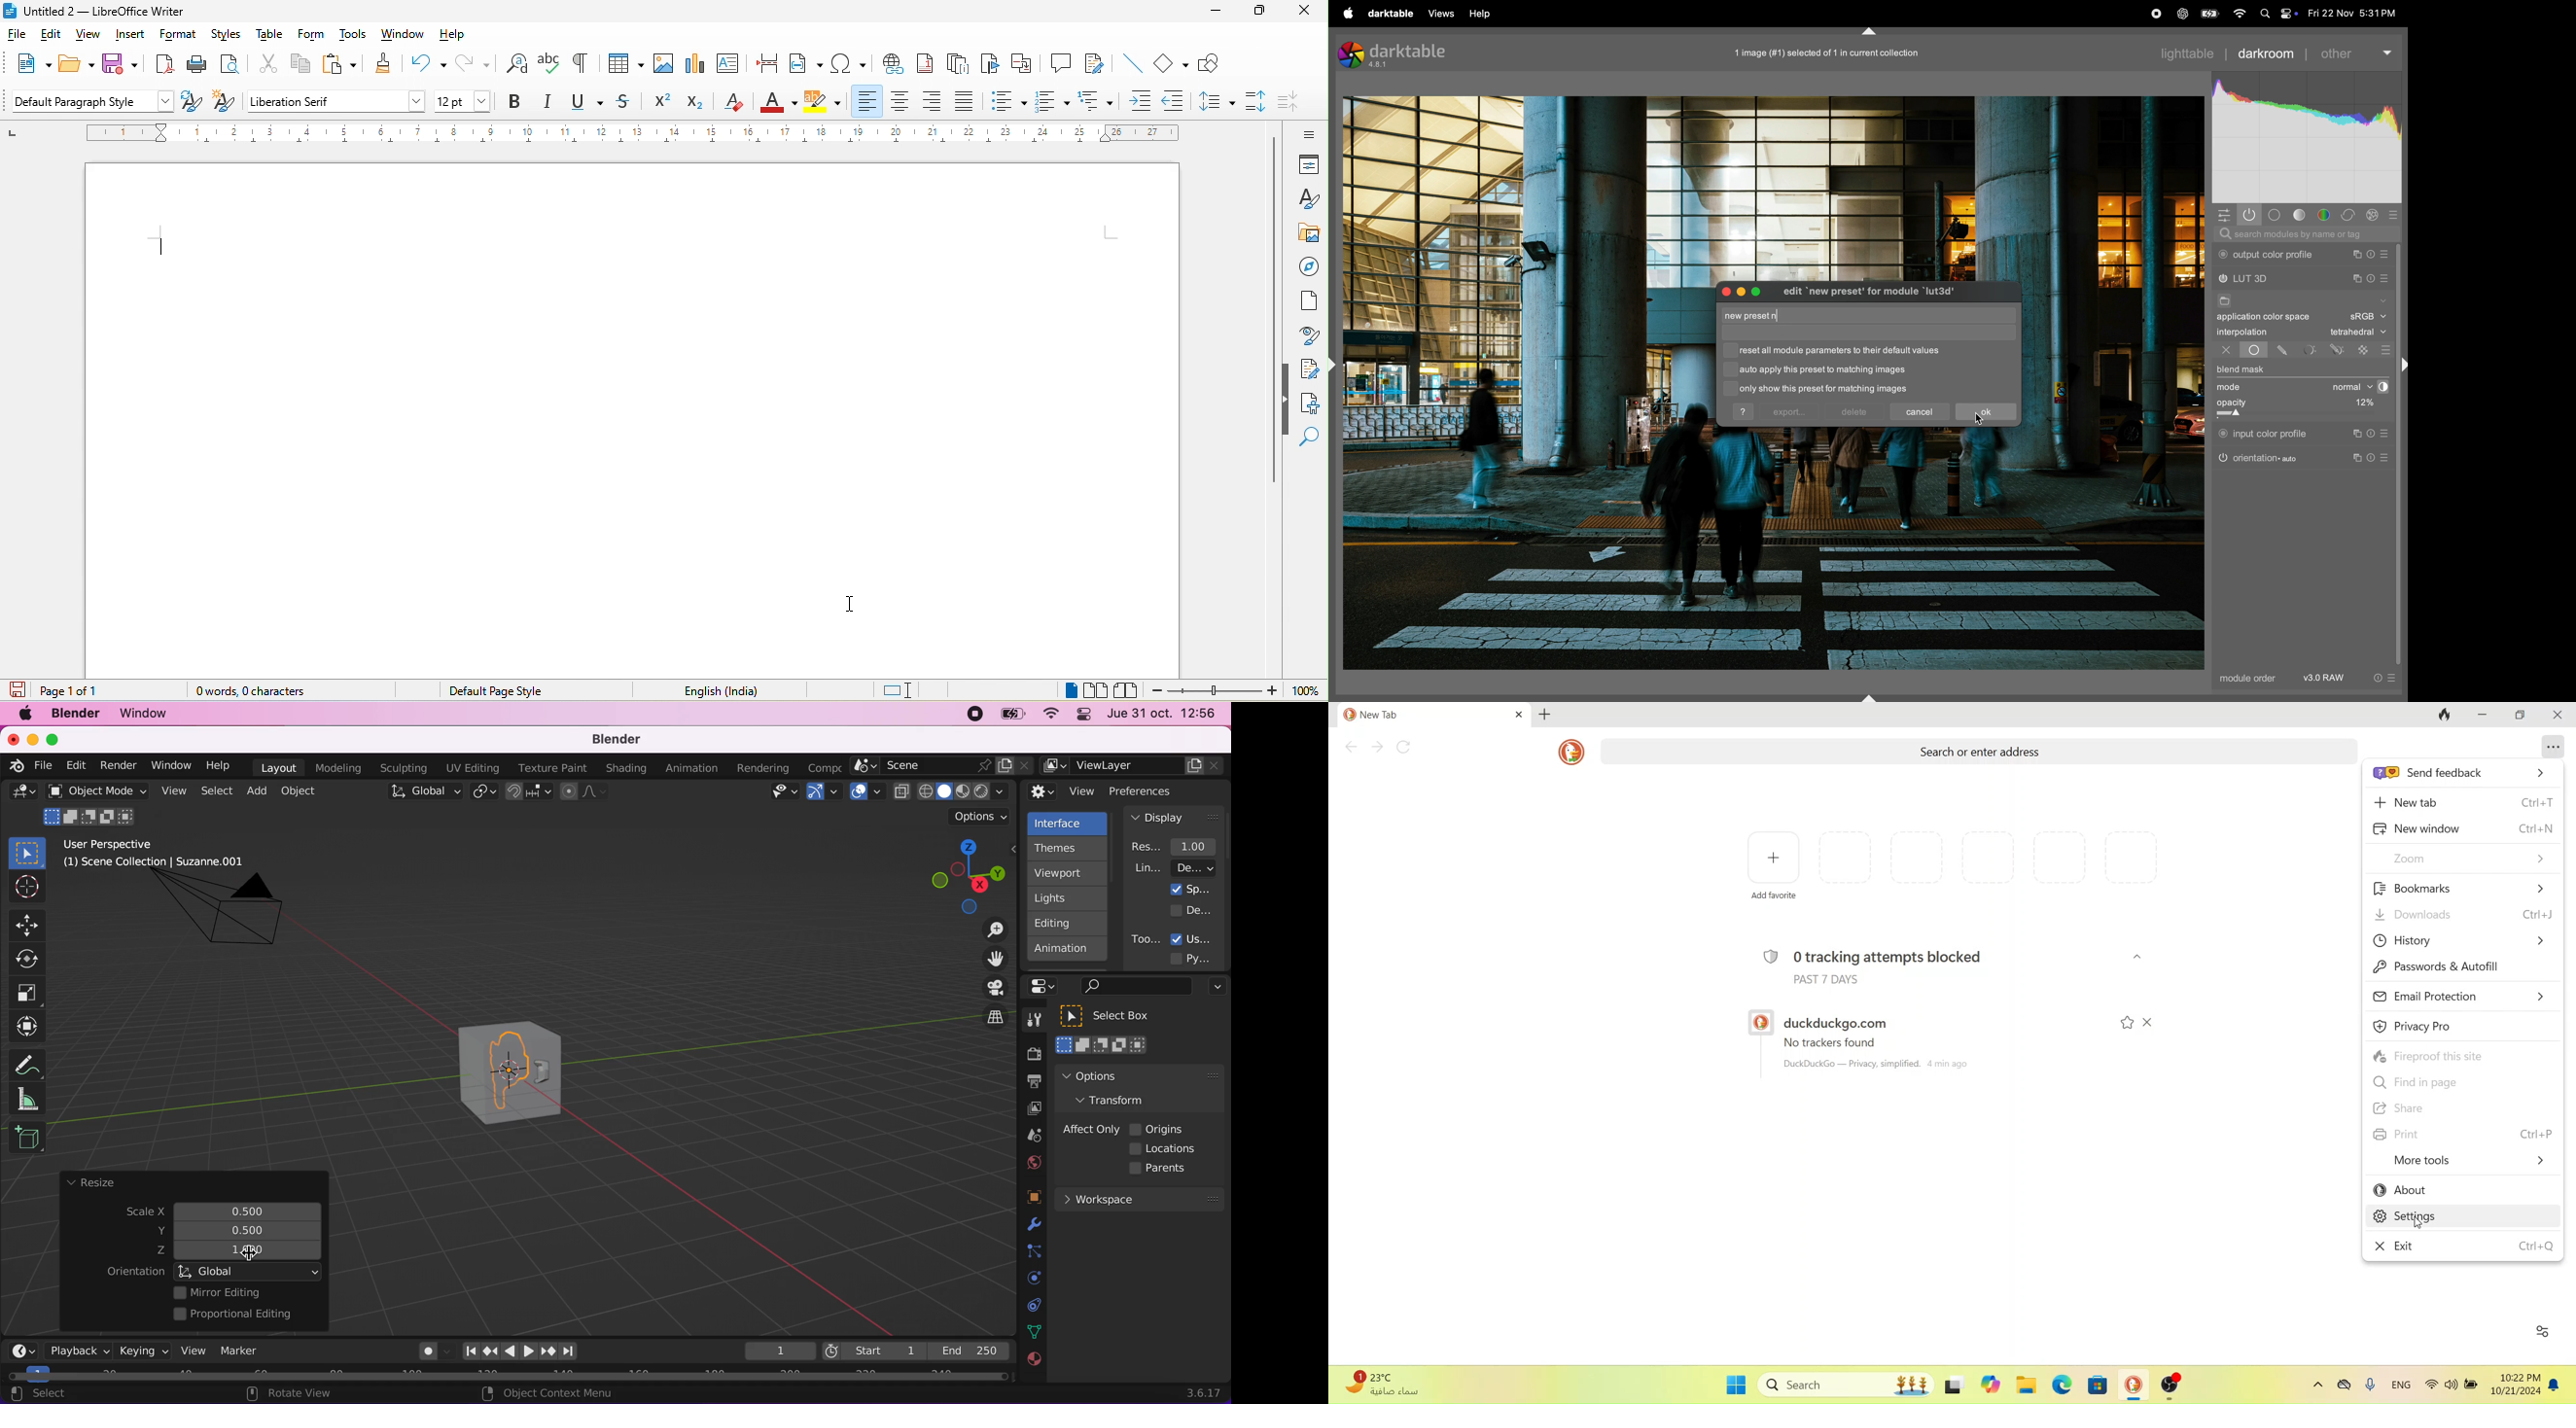 The width and height of the screenshot is (2576, 1428). What do you see at coordinates (457, 35) in the screenshot?
I see `help` at bounding box center [457, 35].